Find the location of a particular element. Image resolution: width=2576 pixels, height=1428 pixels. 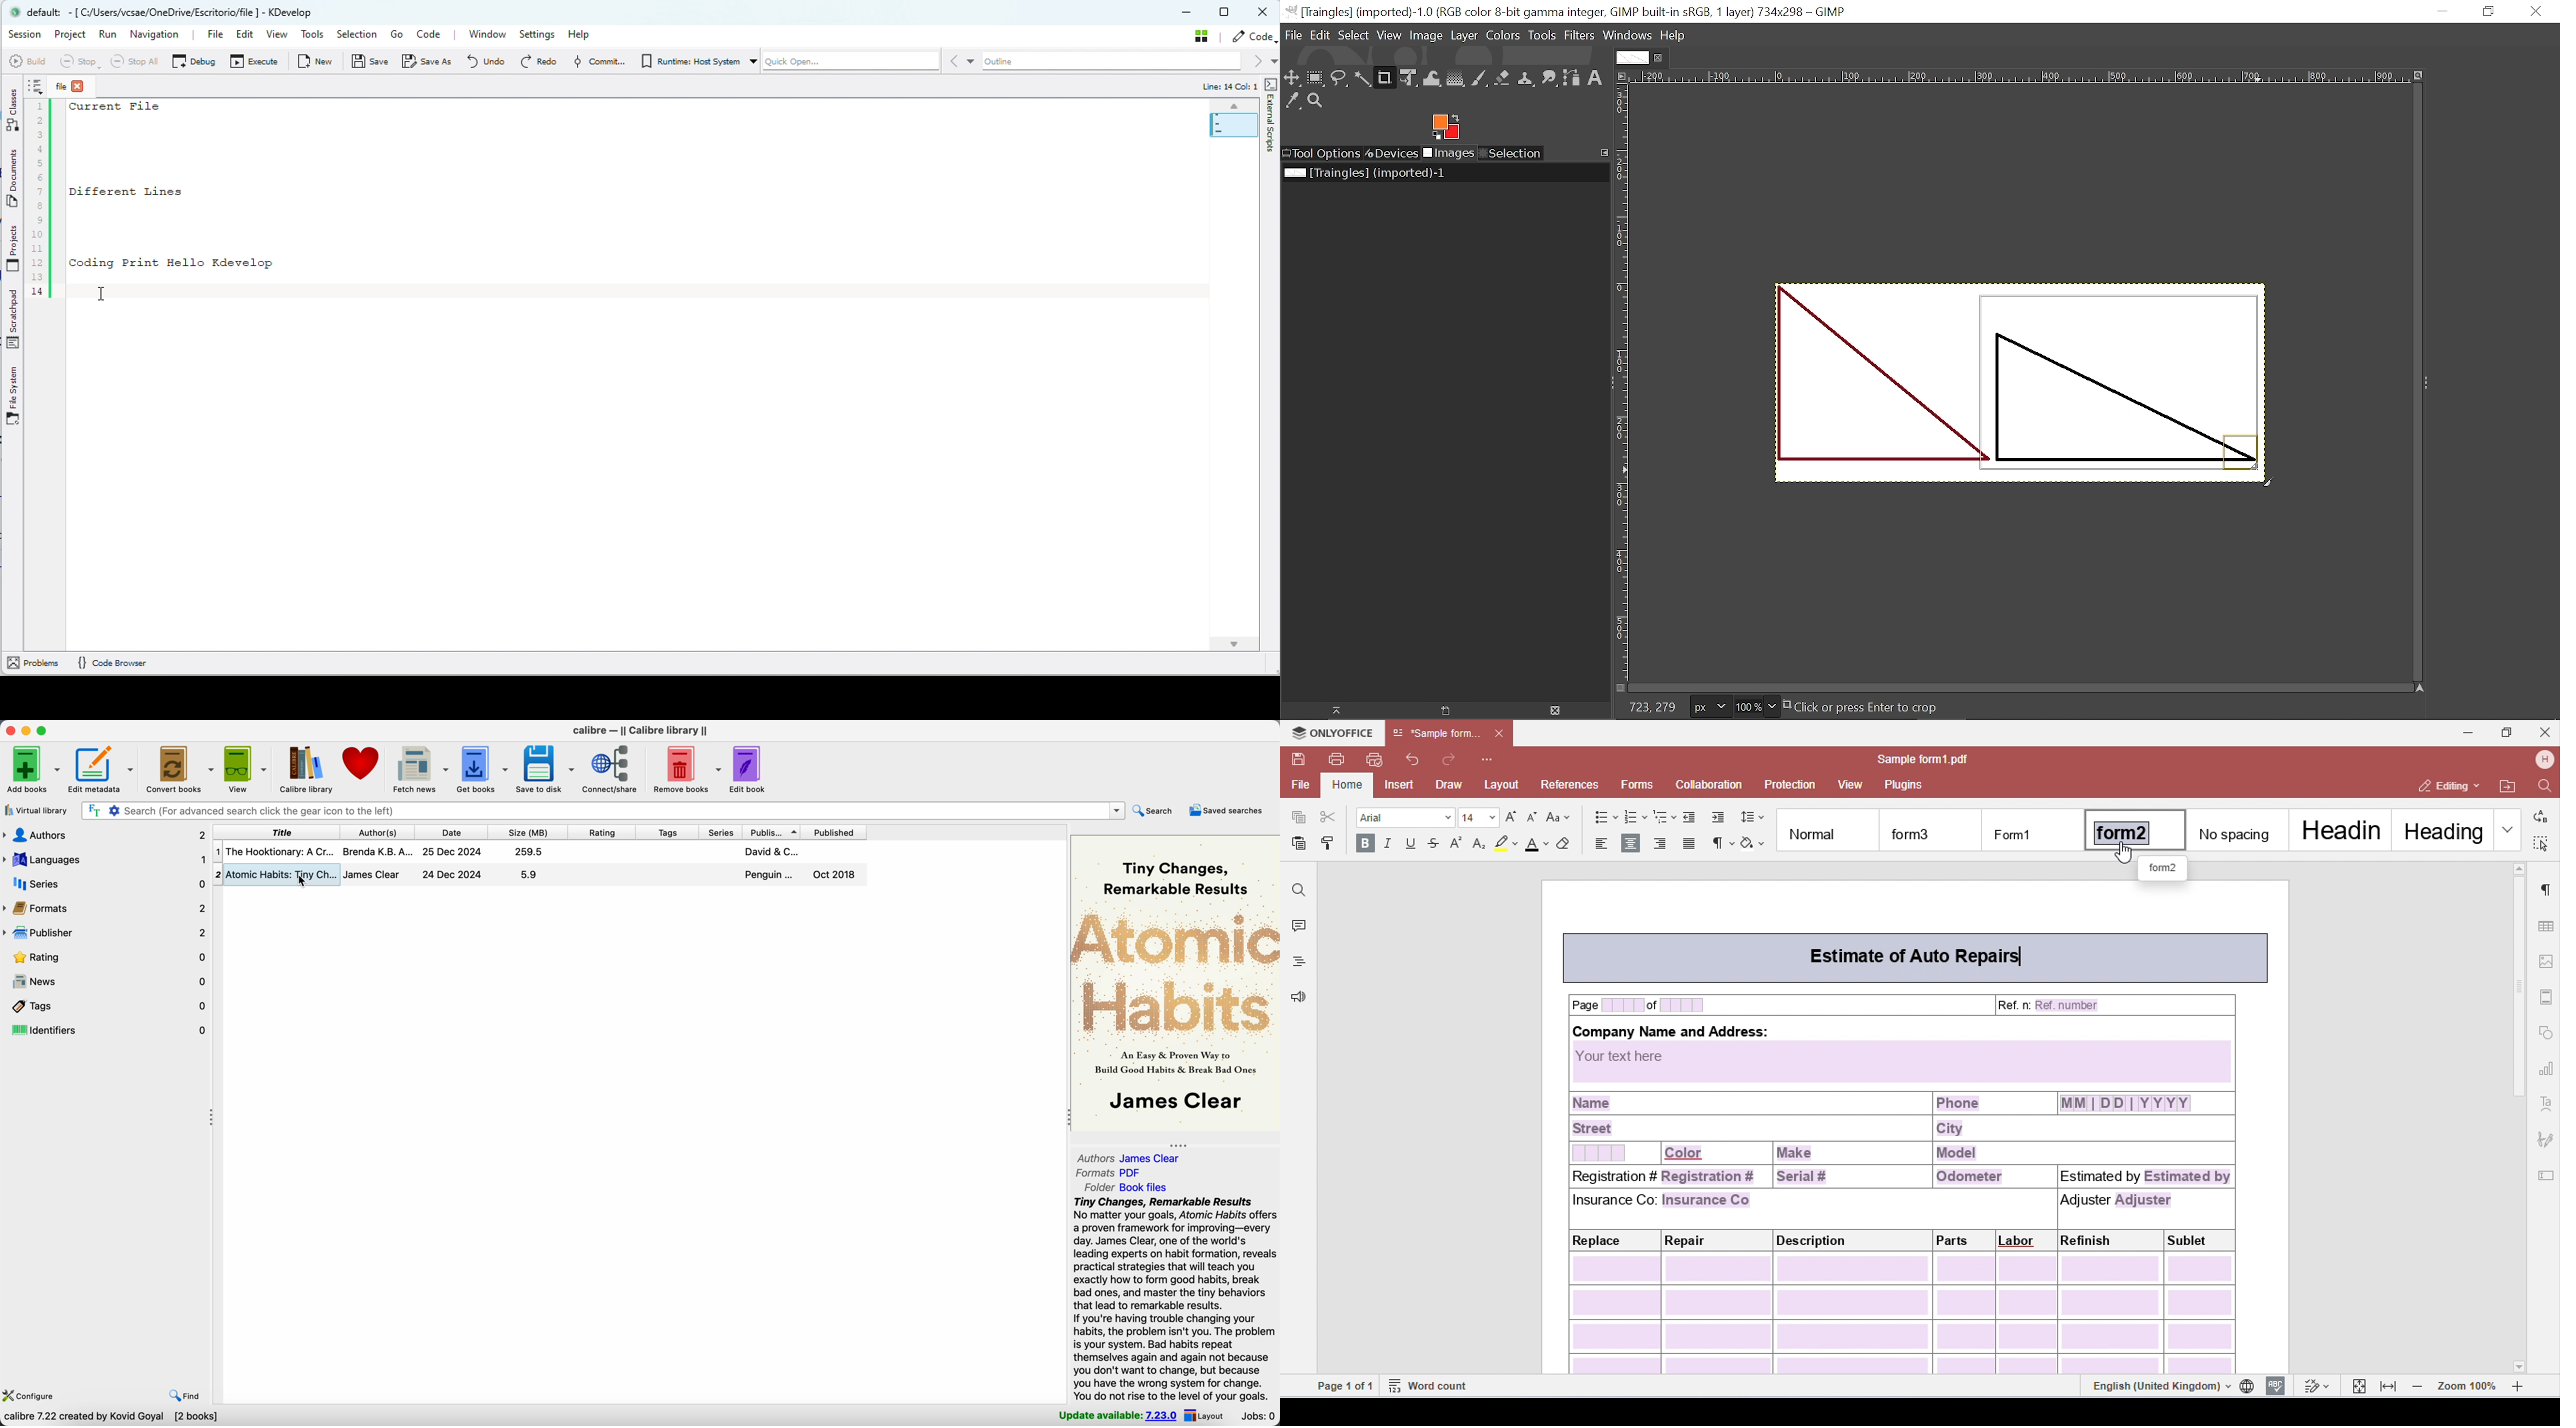

Current window is located at coordinates (1570, 11).